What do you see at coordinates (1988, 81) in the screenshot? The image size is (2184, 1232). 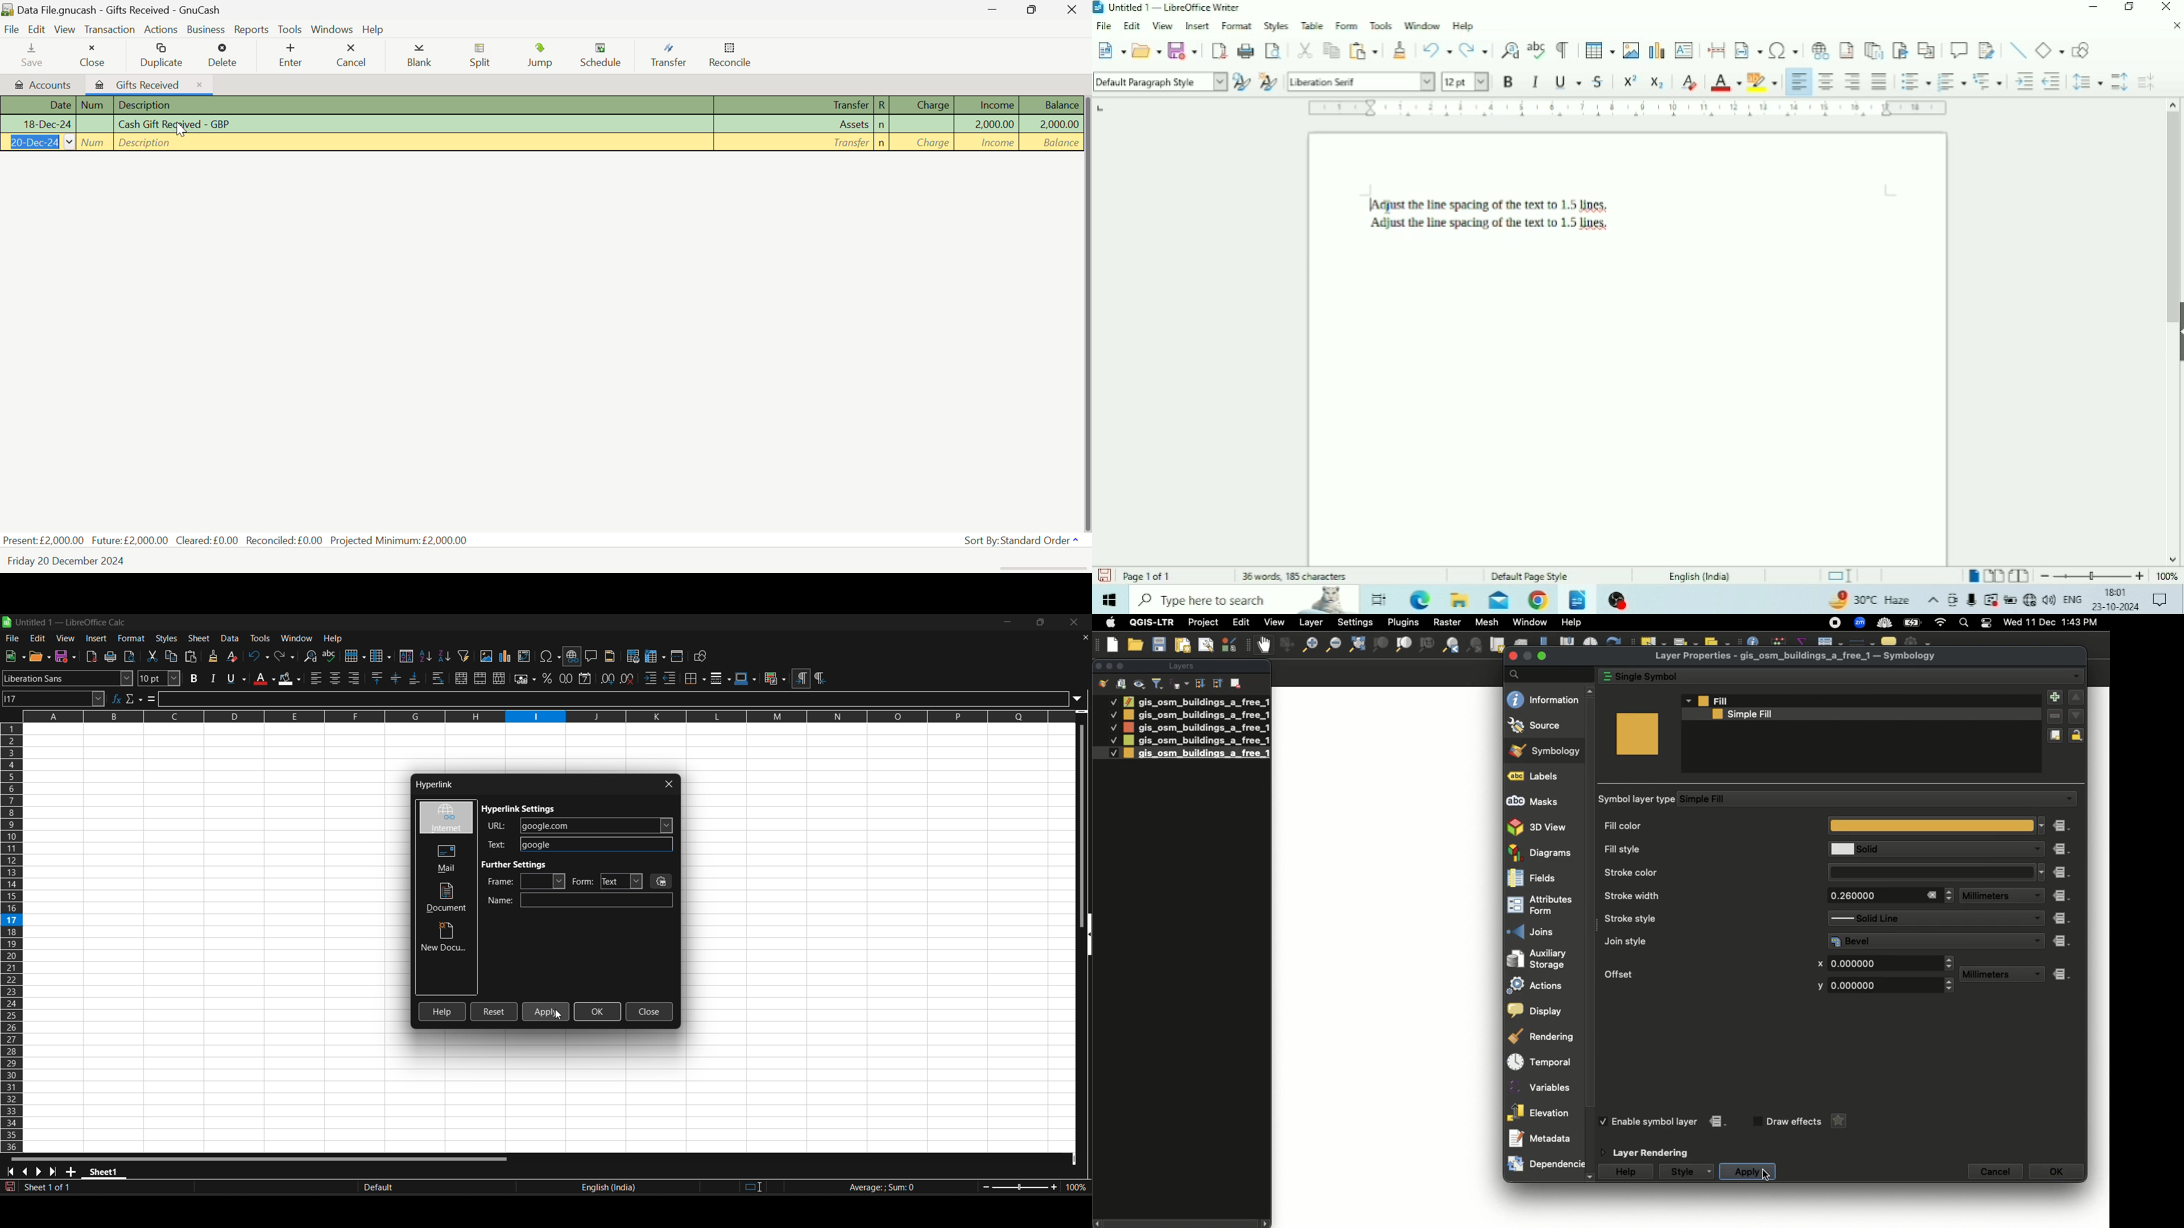 I see `Select Outline Format` at bounding box center [1988, 81].